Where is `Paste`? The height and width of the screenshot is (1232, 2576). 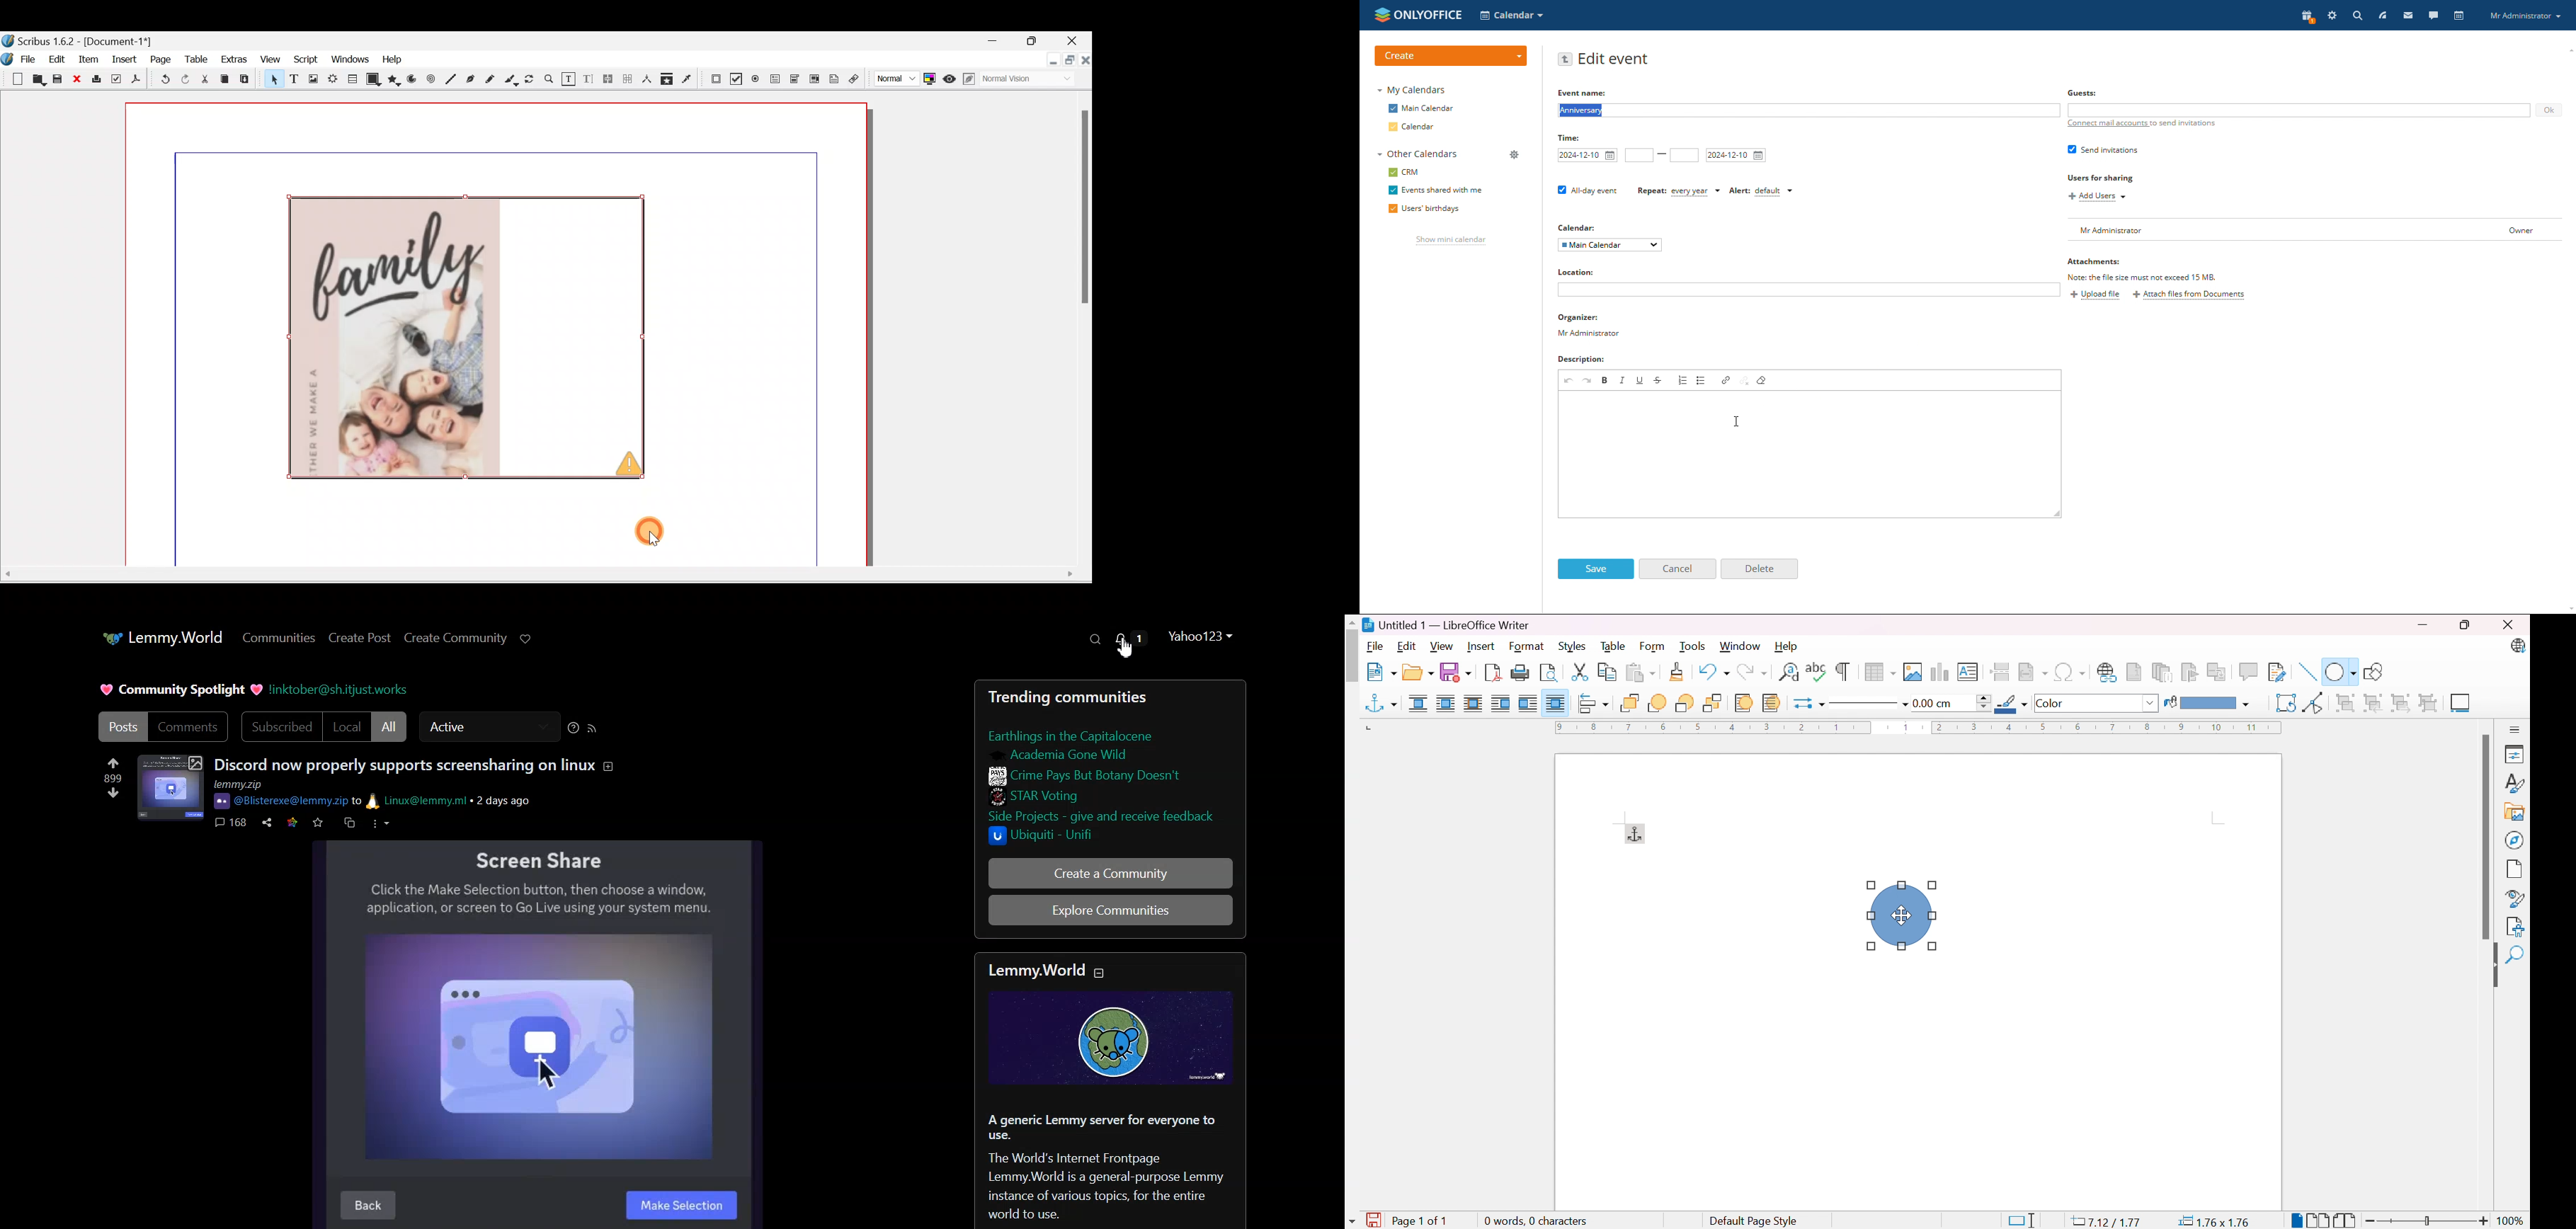
Paste is located at coordinates (247, 80).